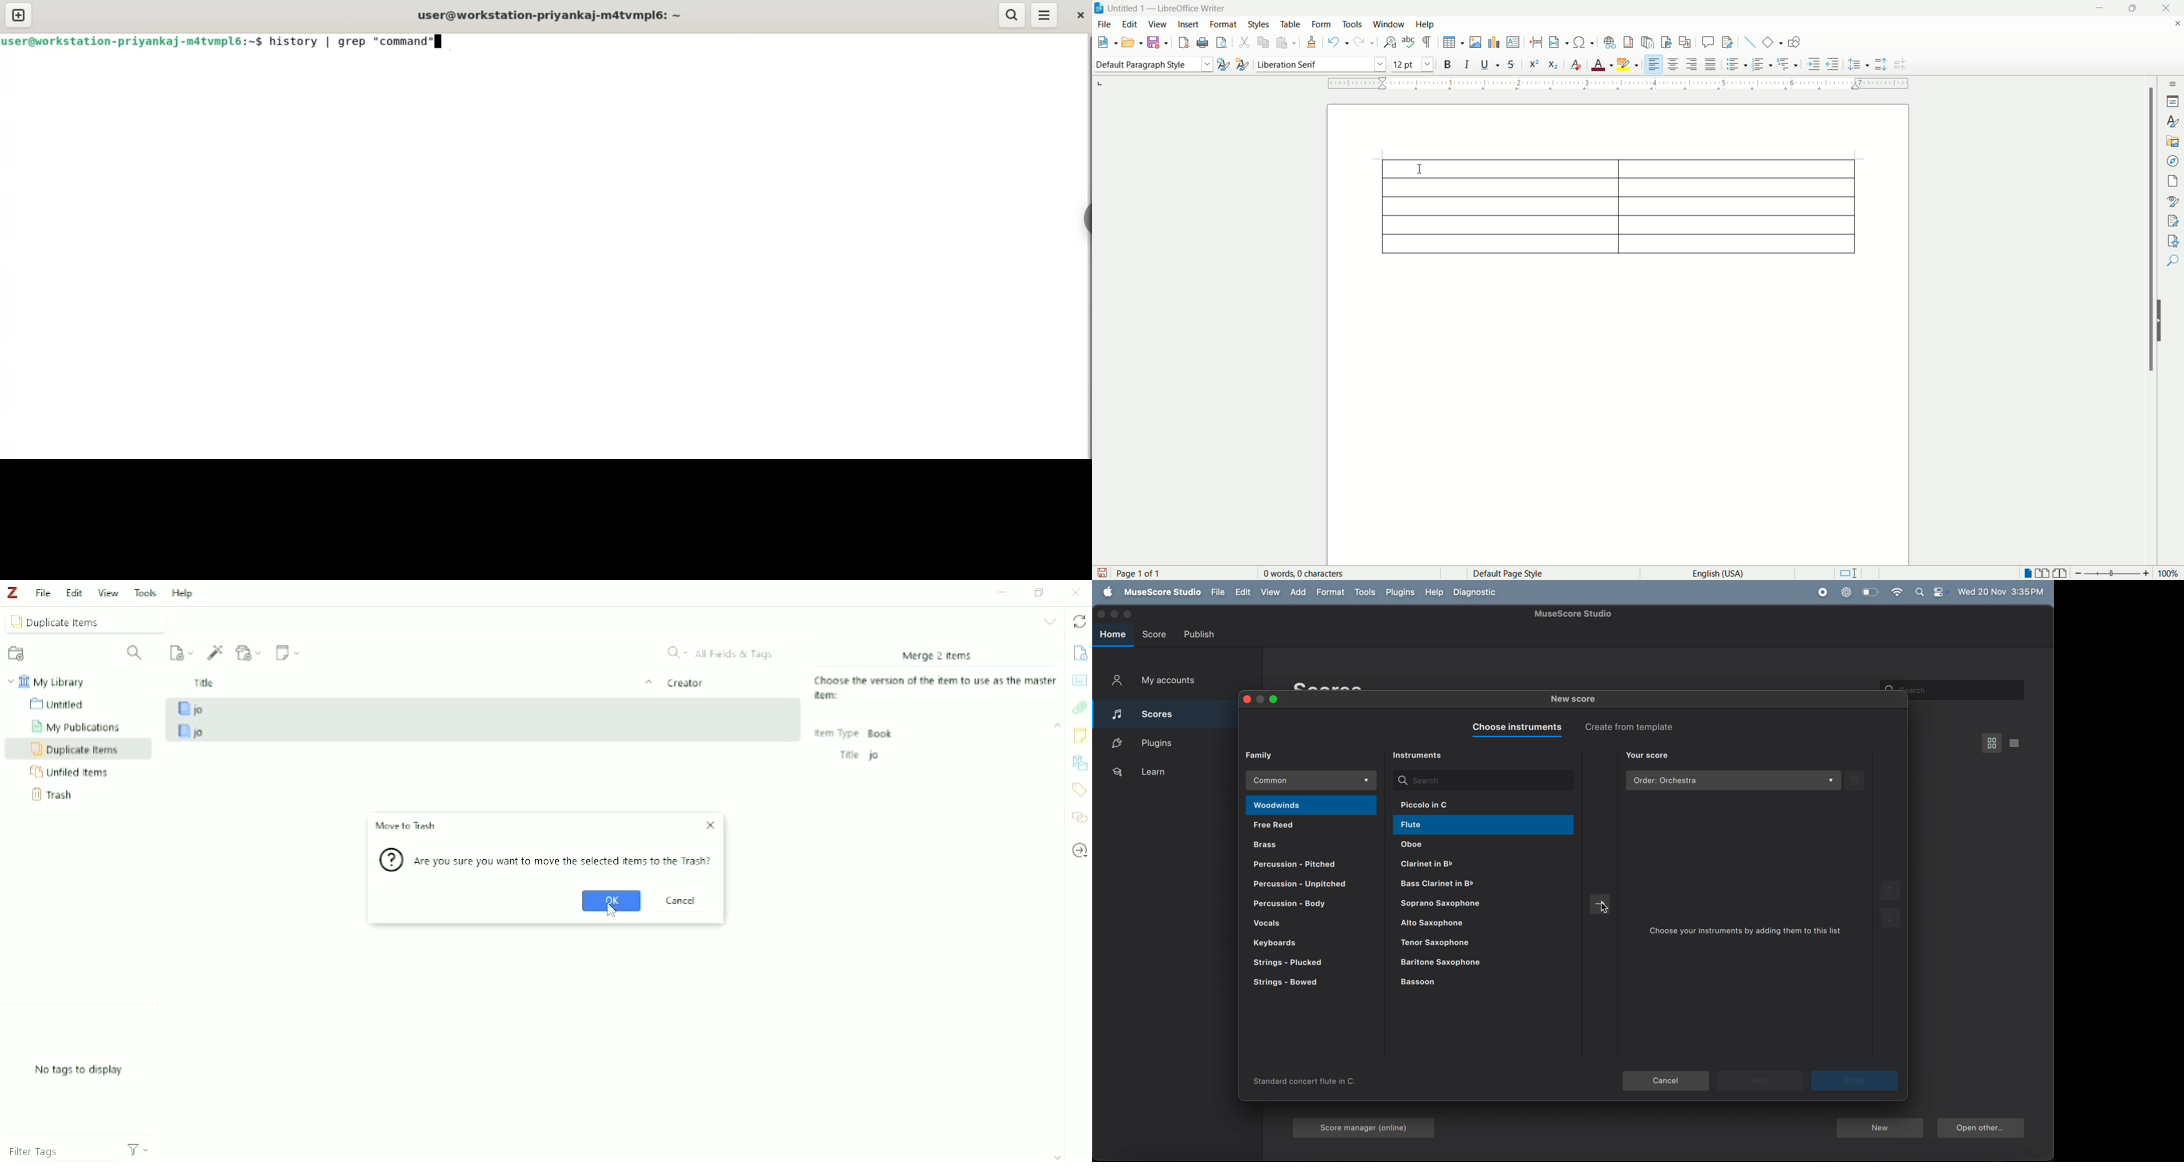 The width and height of the screenshot is (2184, 1176). What do you see at coordinates (1815, 63) in the screenshot?
I see `increase indent` at bounding box center [1815, 63].